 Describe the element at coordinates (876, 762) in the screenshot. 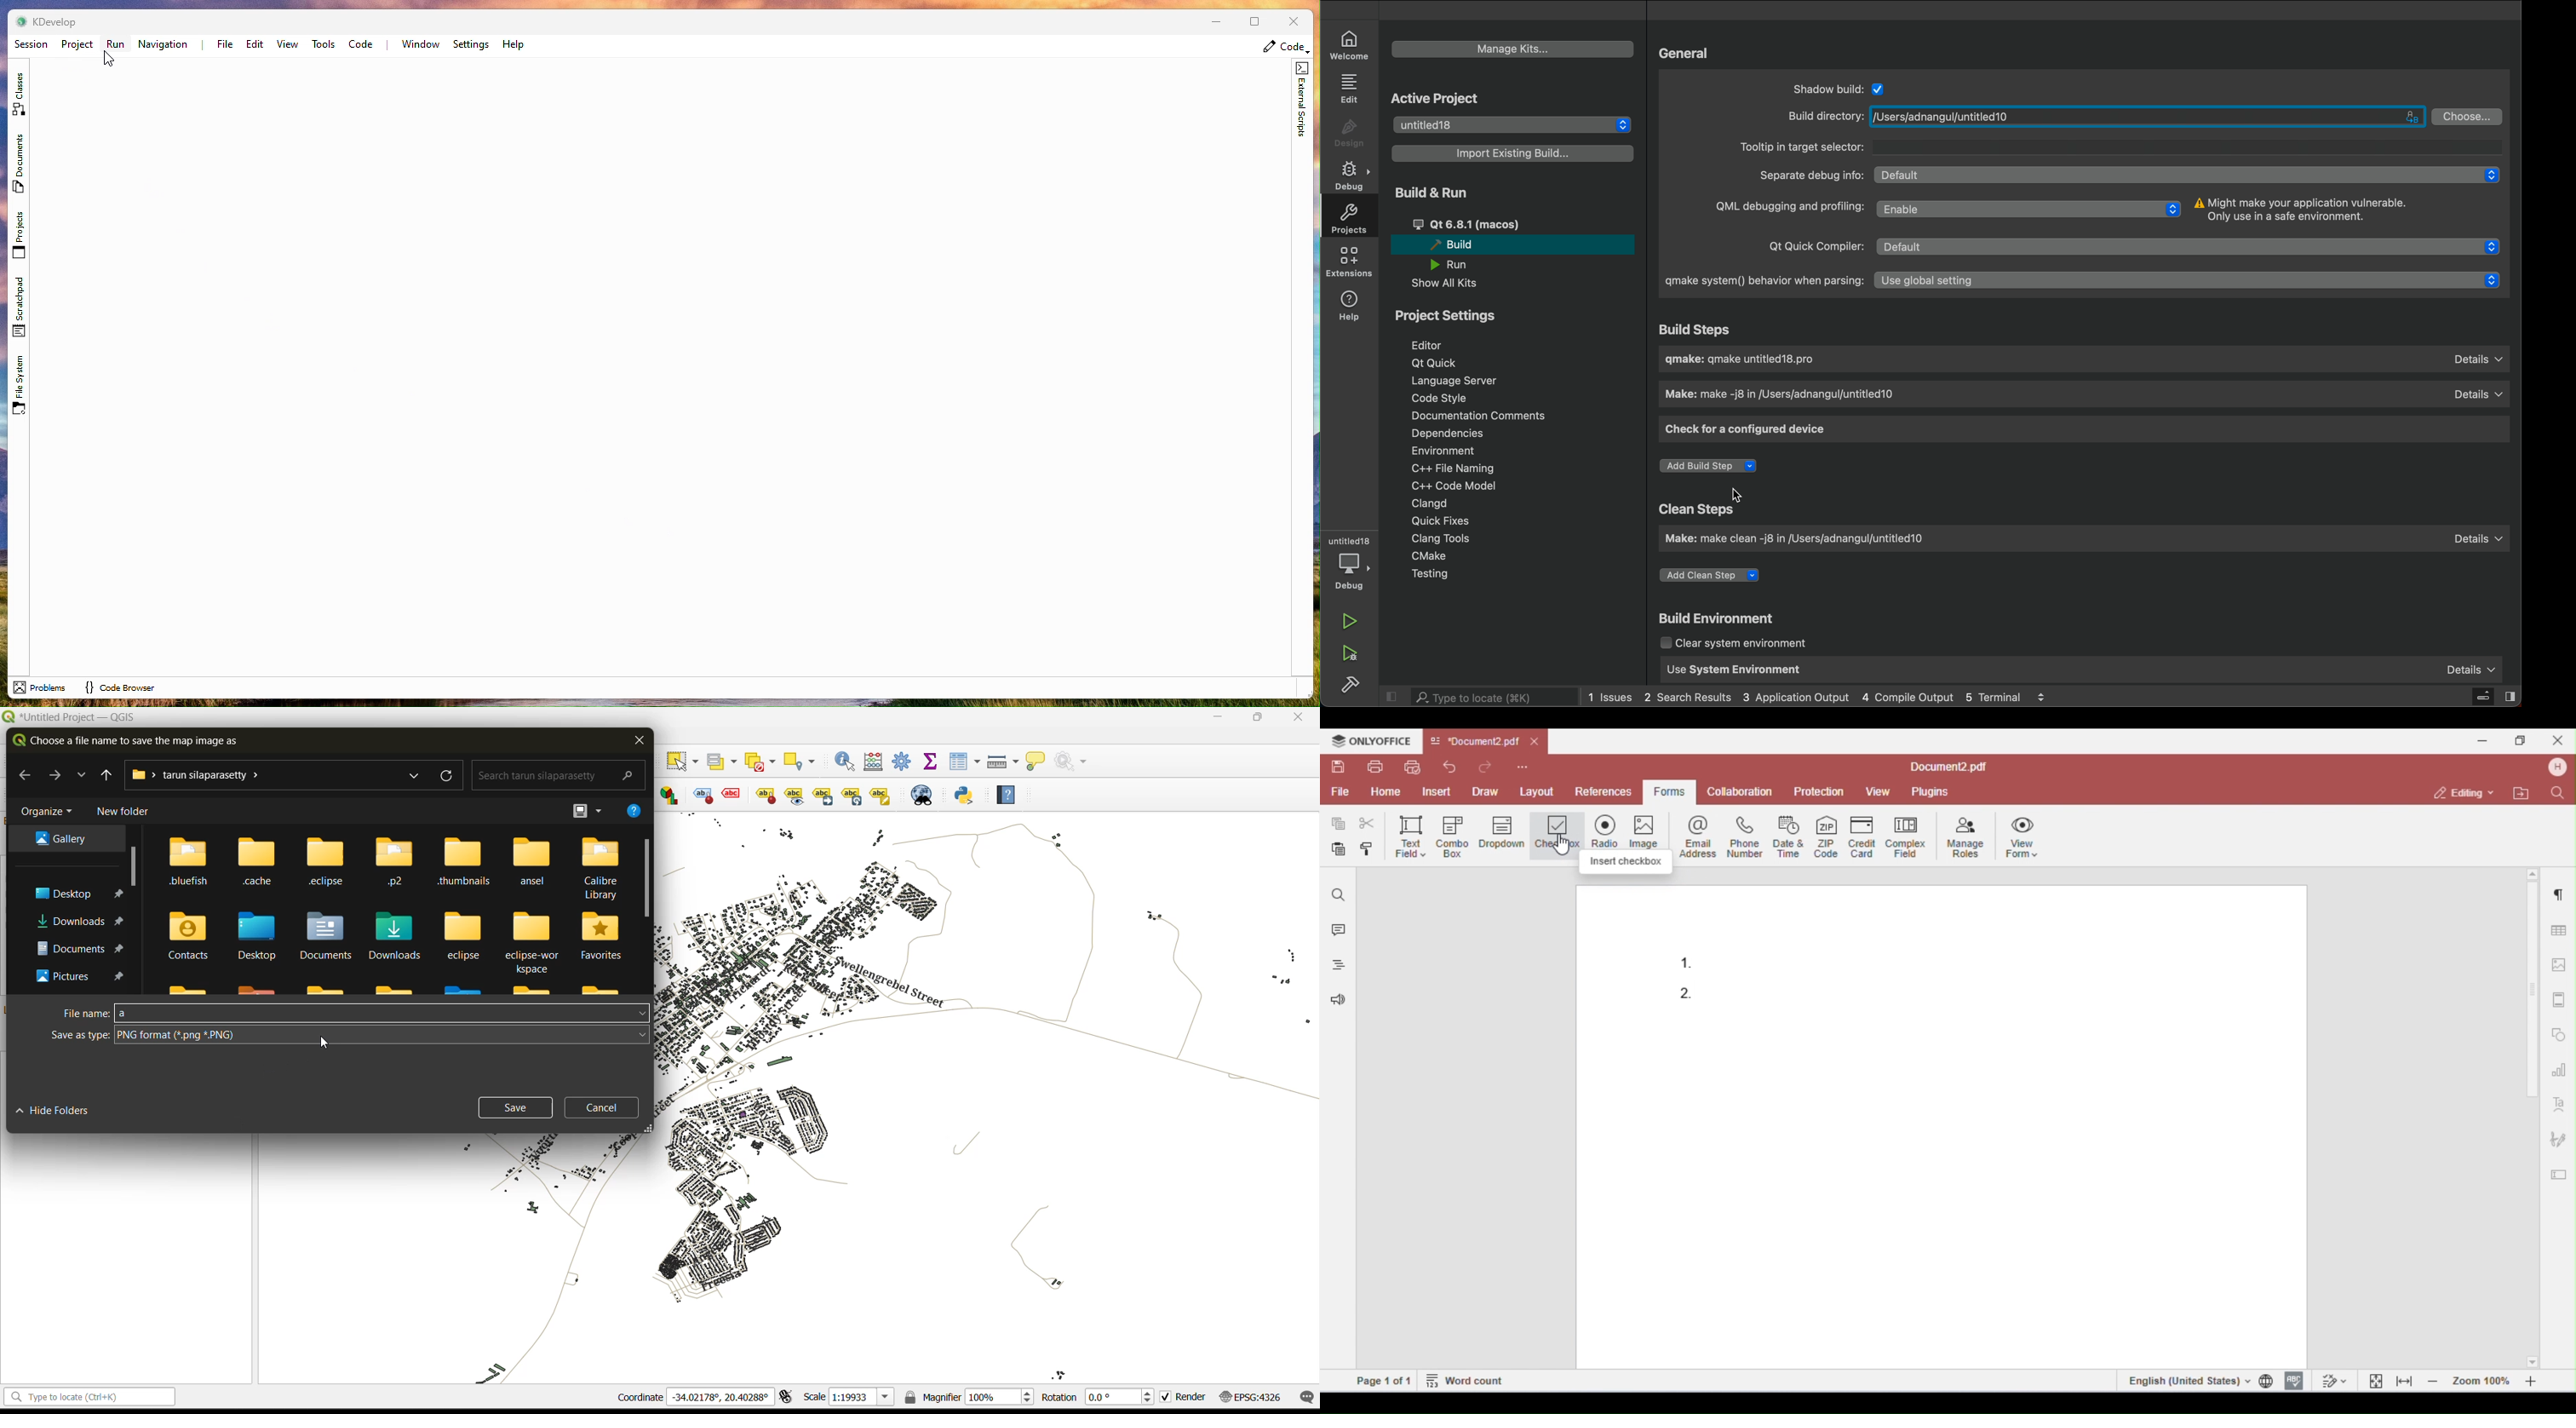

I see `calculator` at that location.